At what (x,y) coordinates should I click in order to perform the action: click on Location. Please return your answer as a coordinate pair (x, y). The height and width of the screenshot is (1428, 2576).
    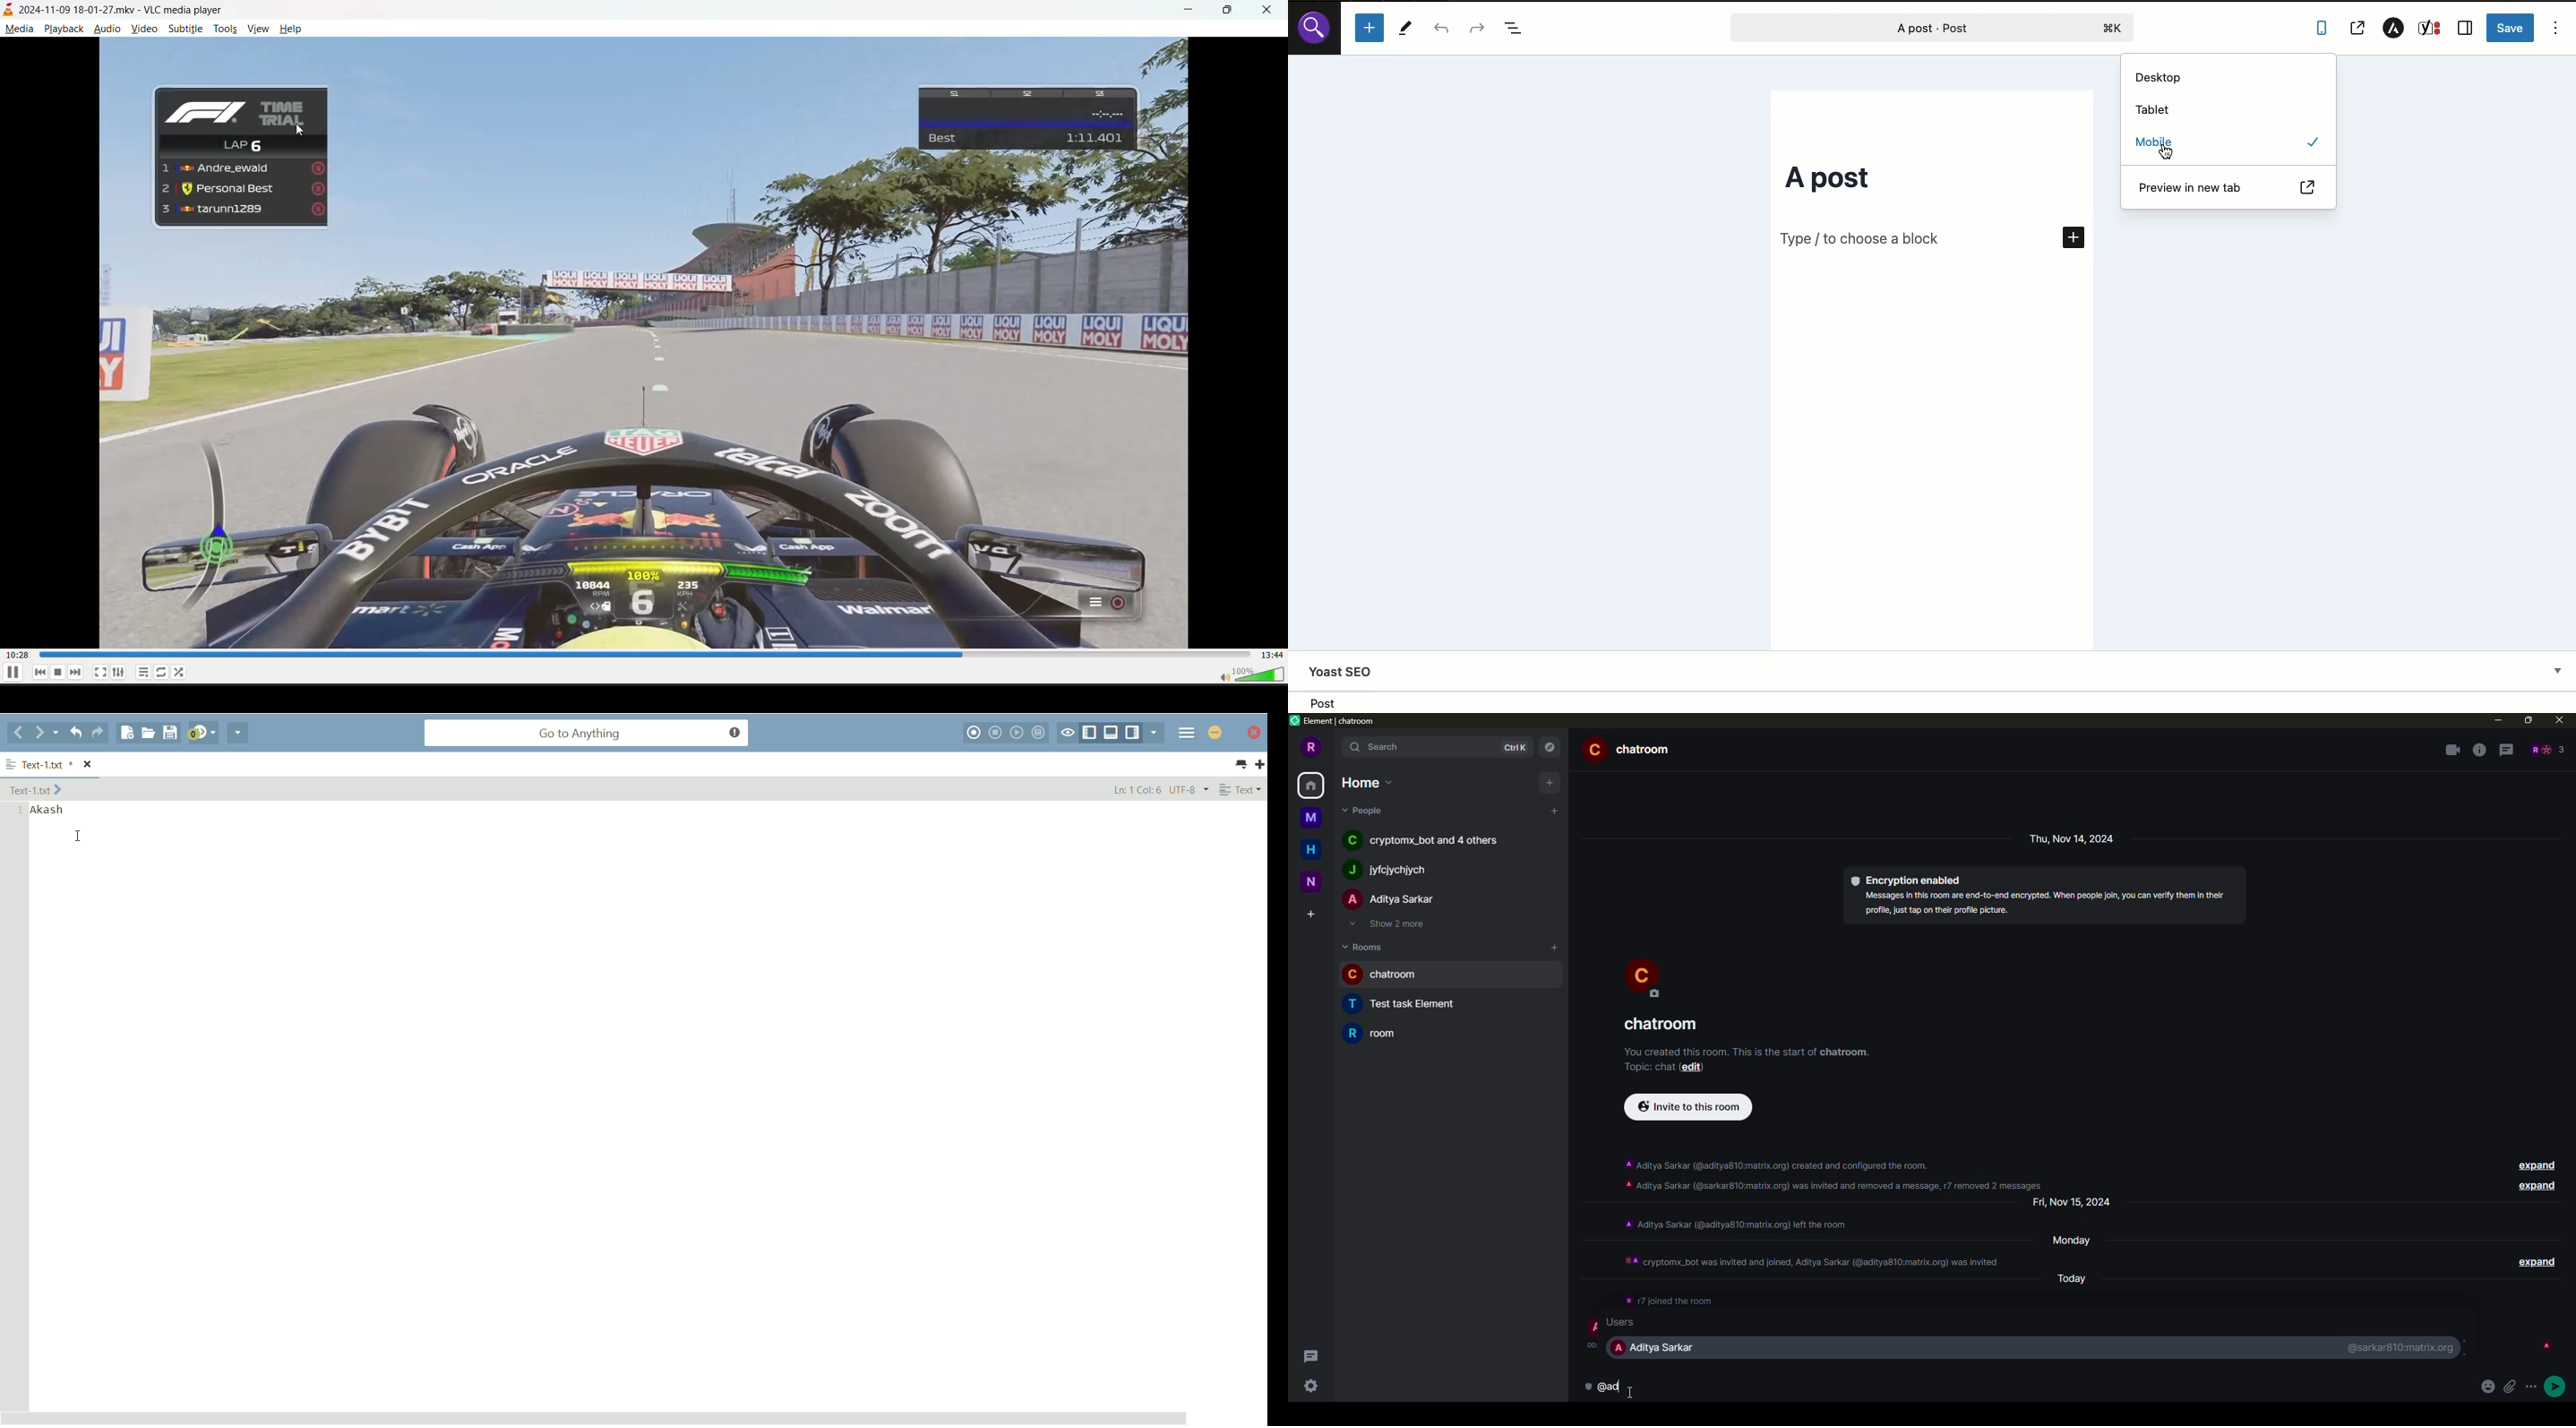
    Looking at the image, I should click on (1932, 701).